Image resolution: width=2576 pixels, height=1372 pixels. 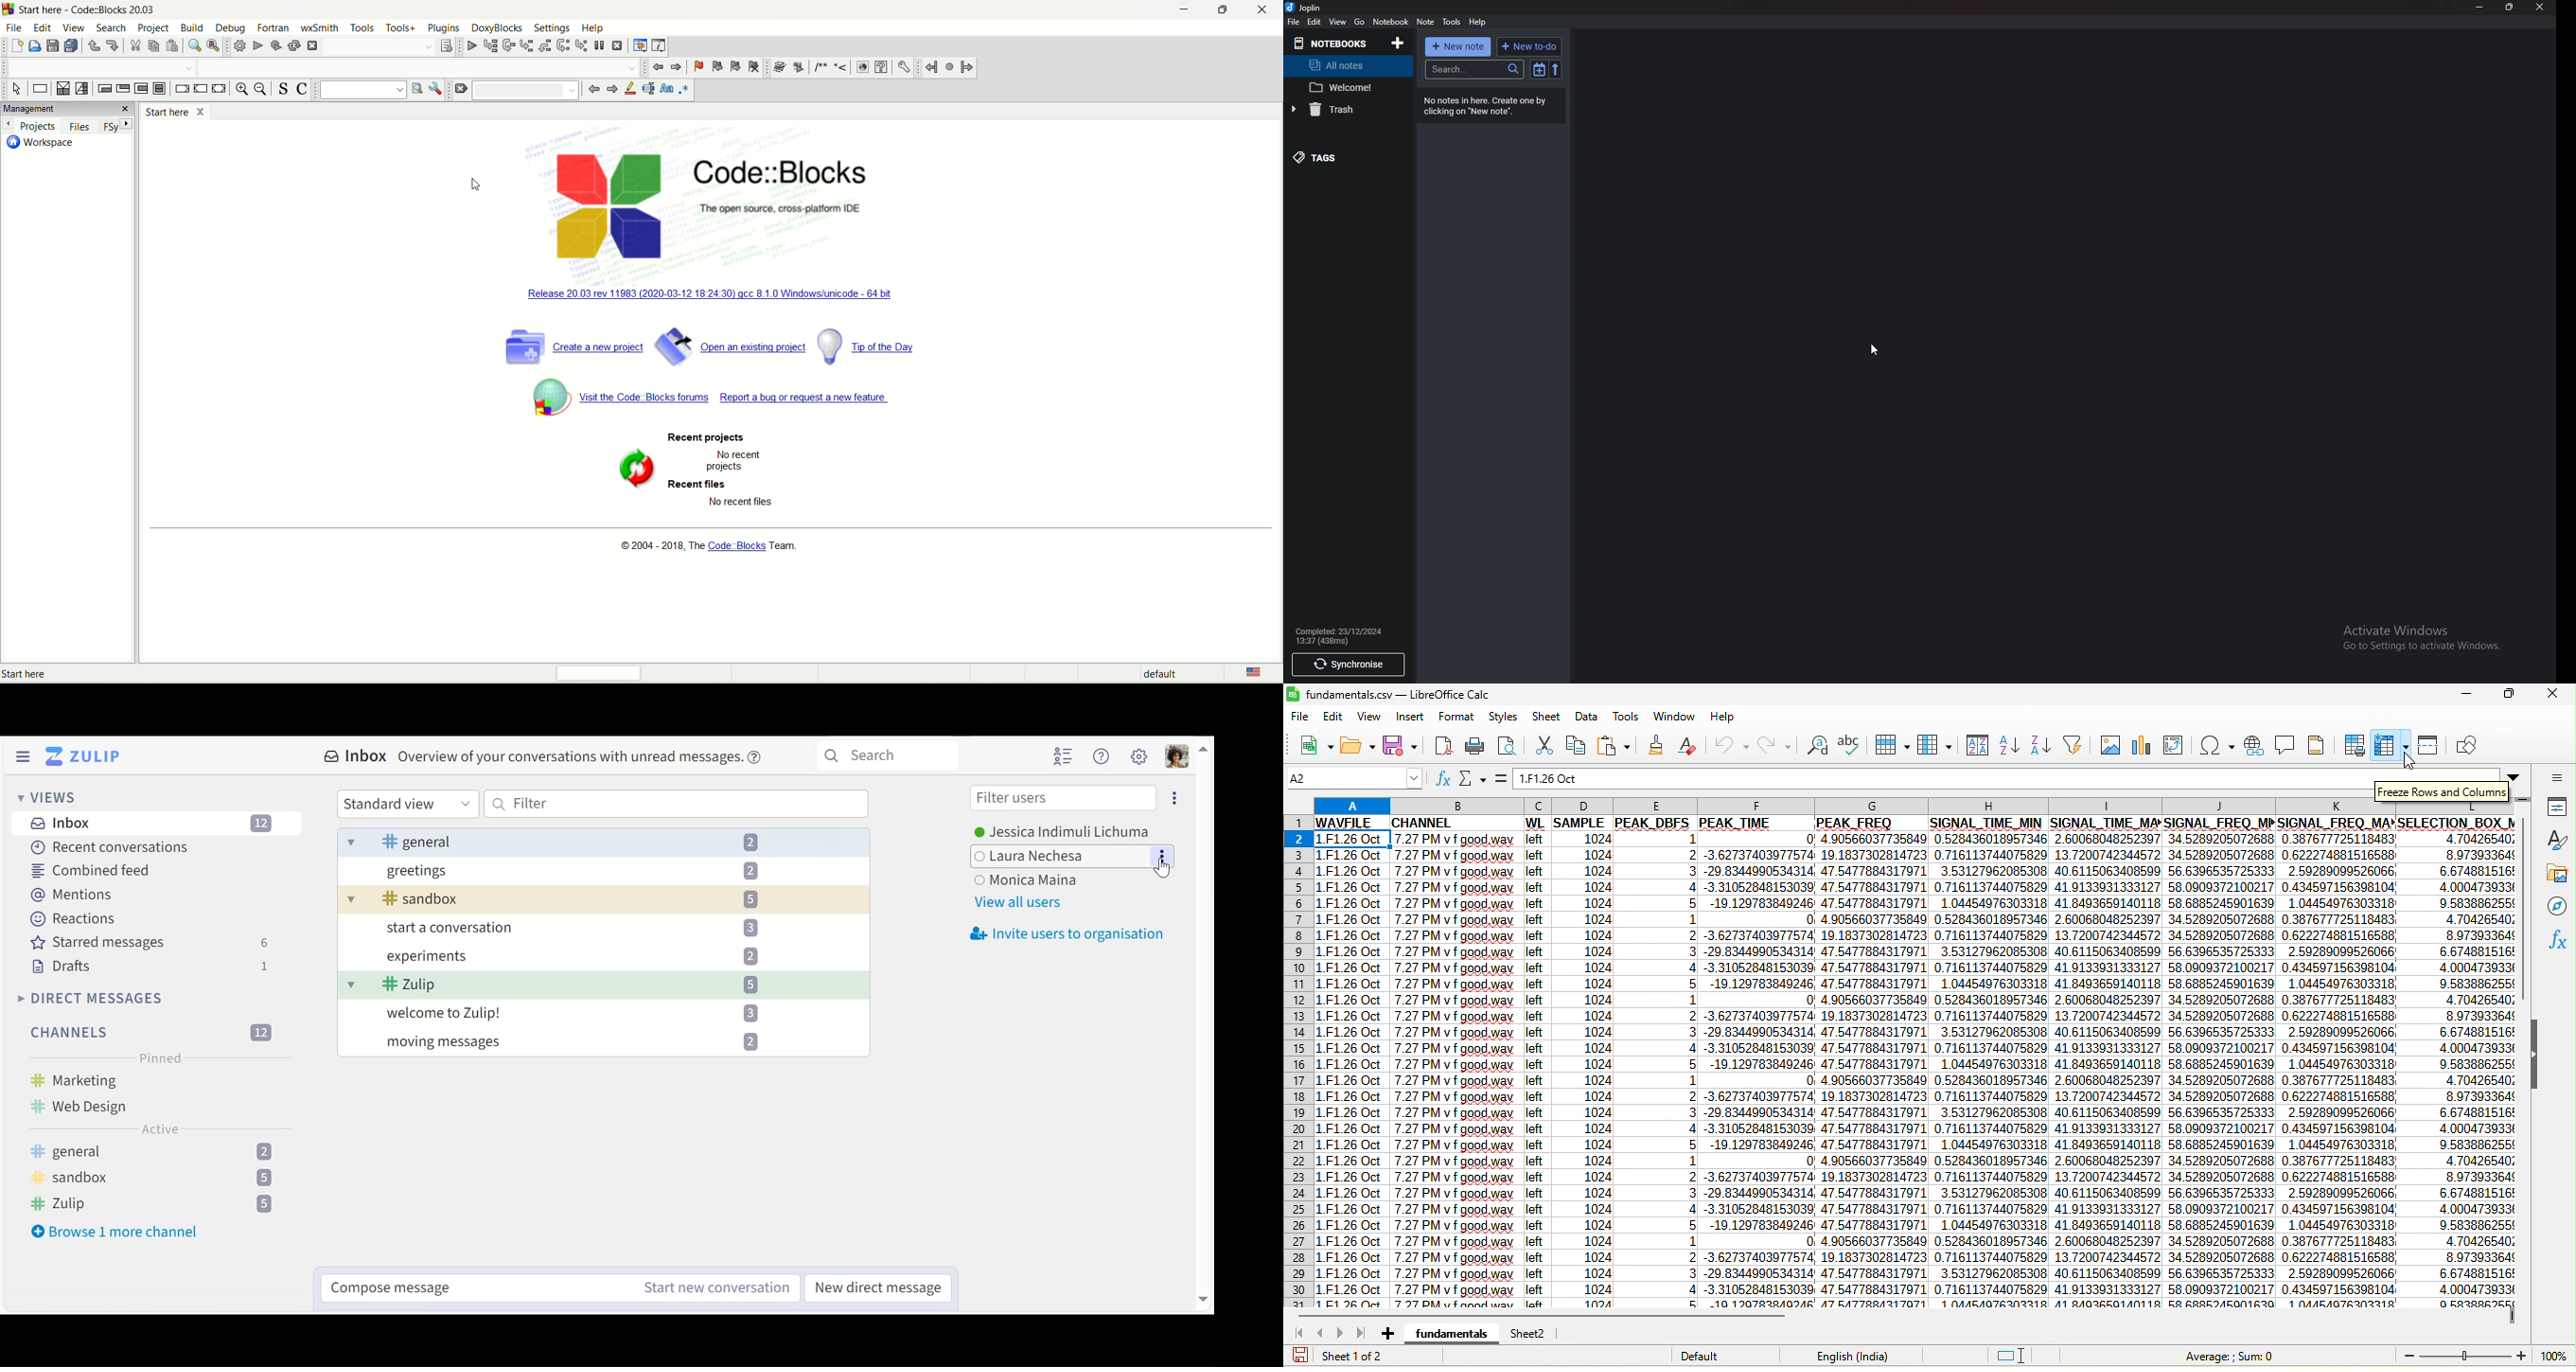 I want to click on Search, so click(x=1476, y=68).